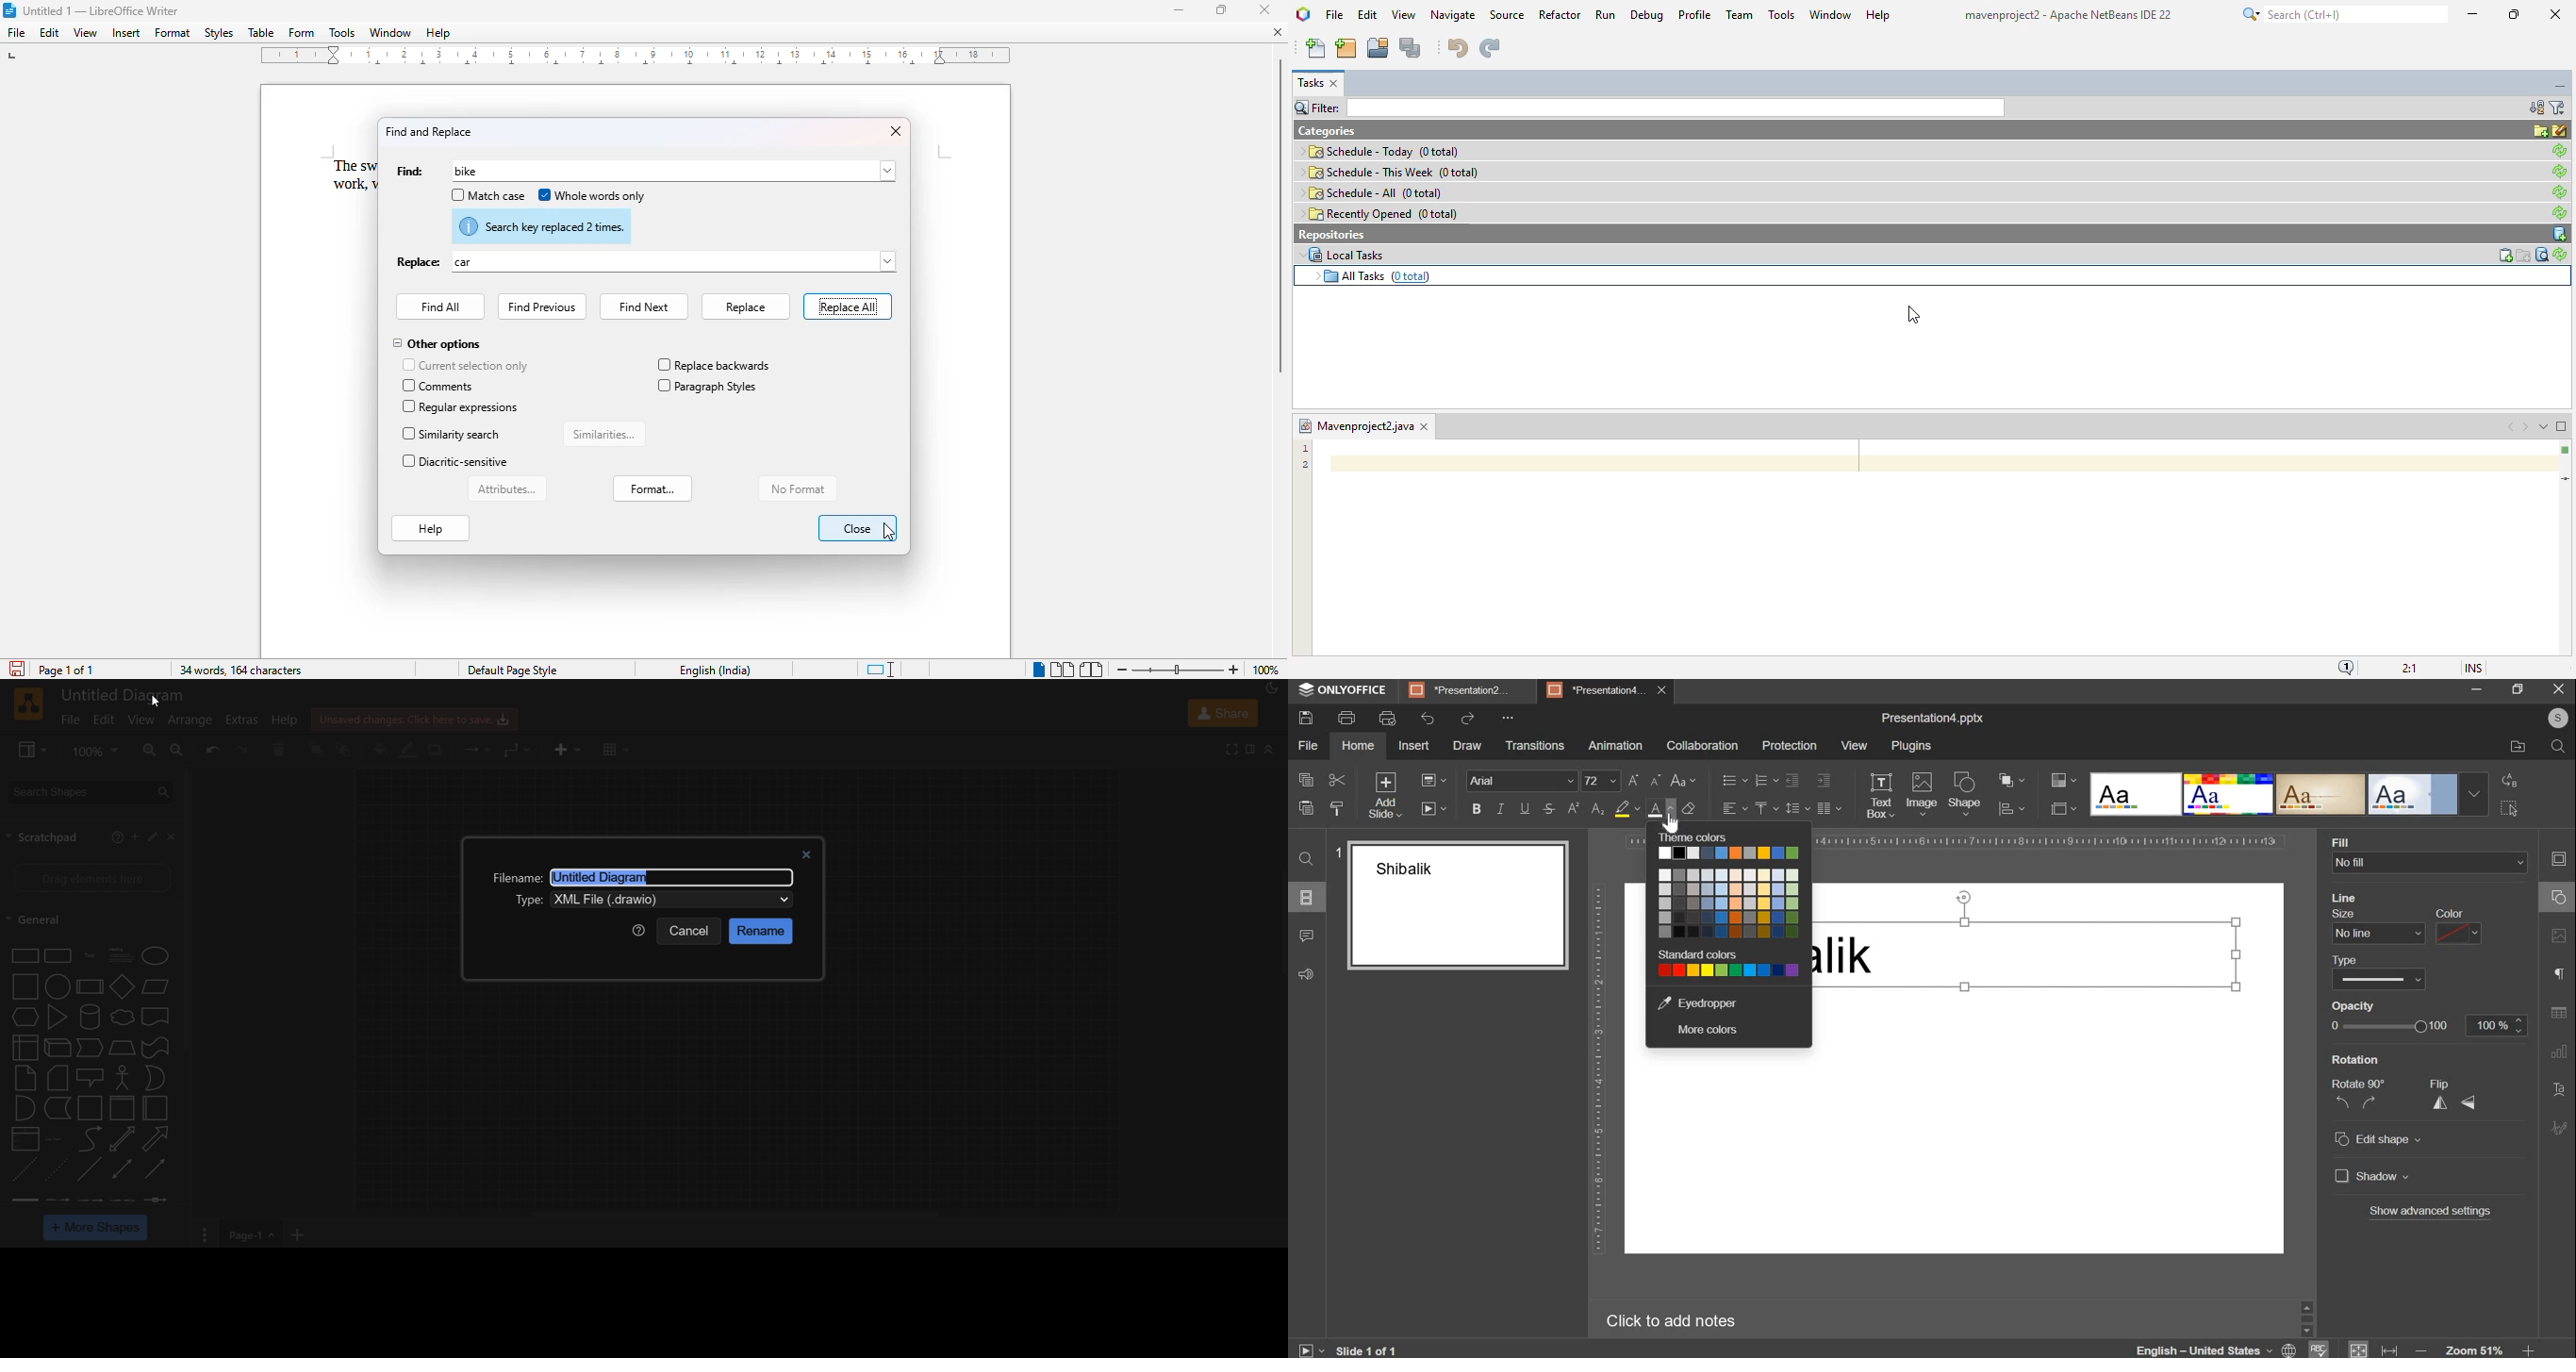 This screenshot has height=1372, width=2576. I want to click on line, so click(2351, 897).